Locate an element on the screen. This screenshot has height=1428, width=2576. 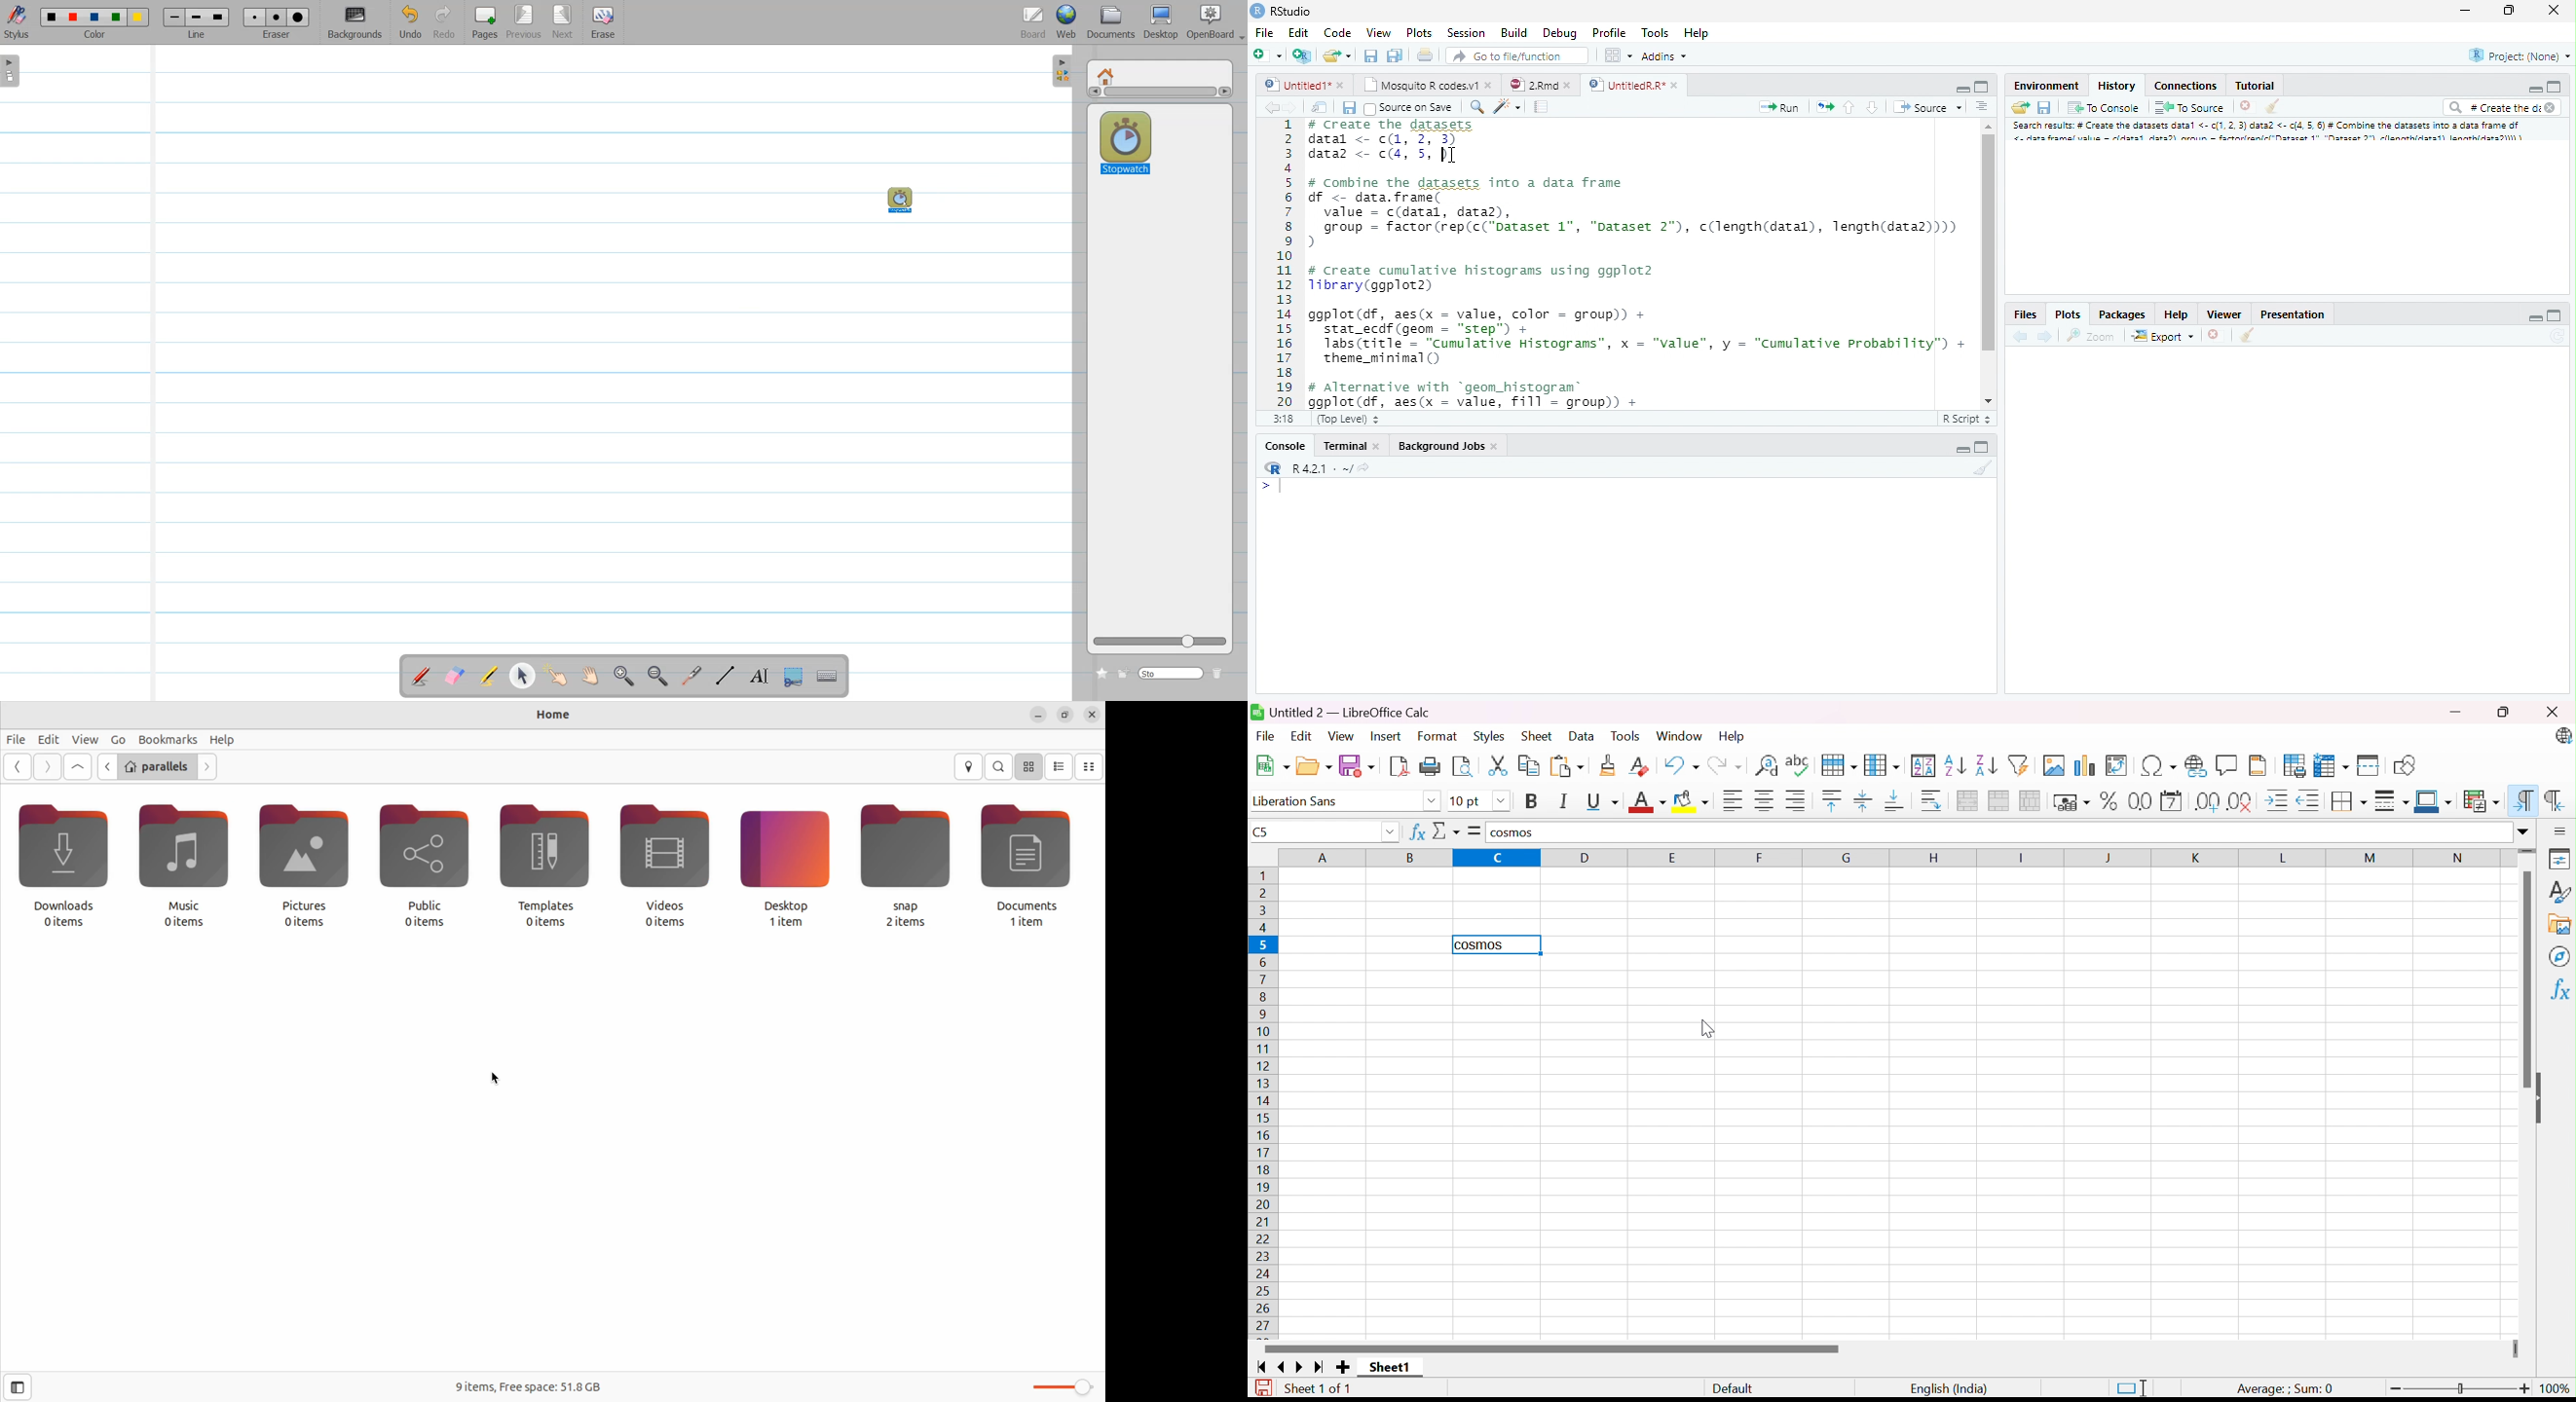
Save all is located at coordinates (1395, 55).